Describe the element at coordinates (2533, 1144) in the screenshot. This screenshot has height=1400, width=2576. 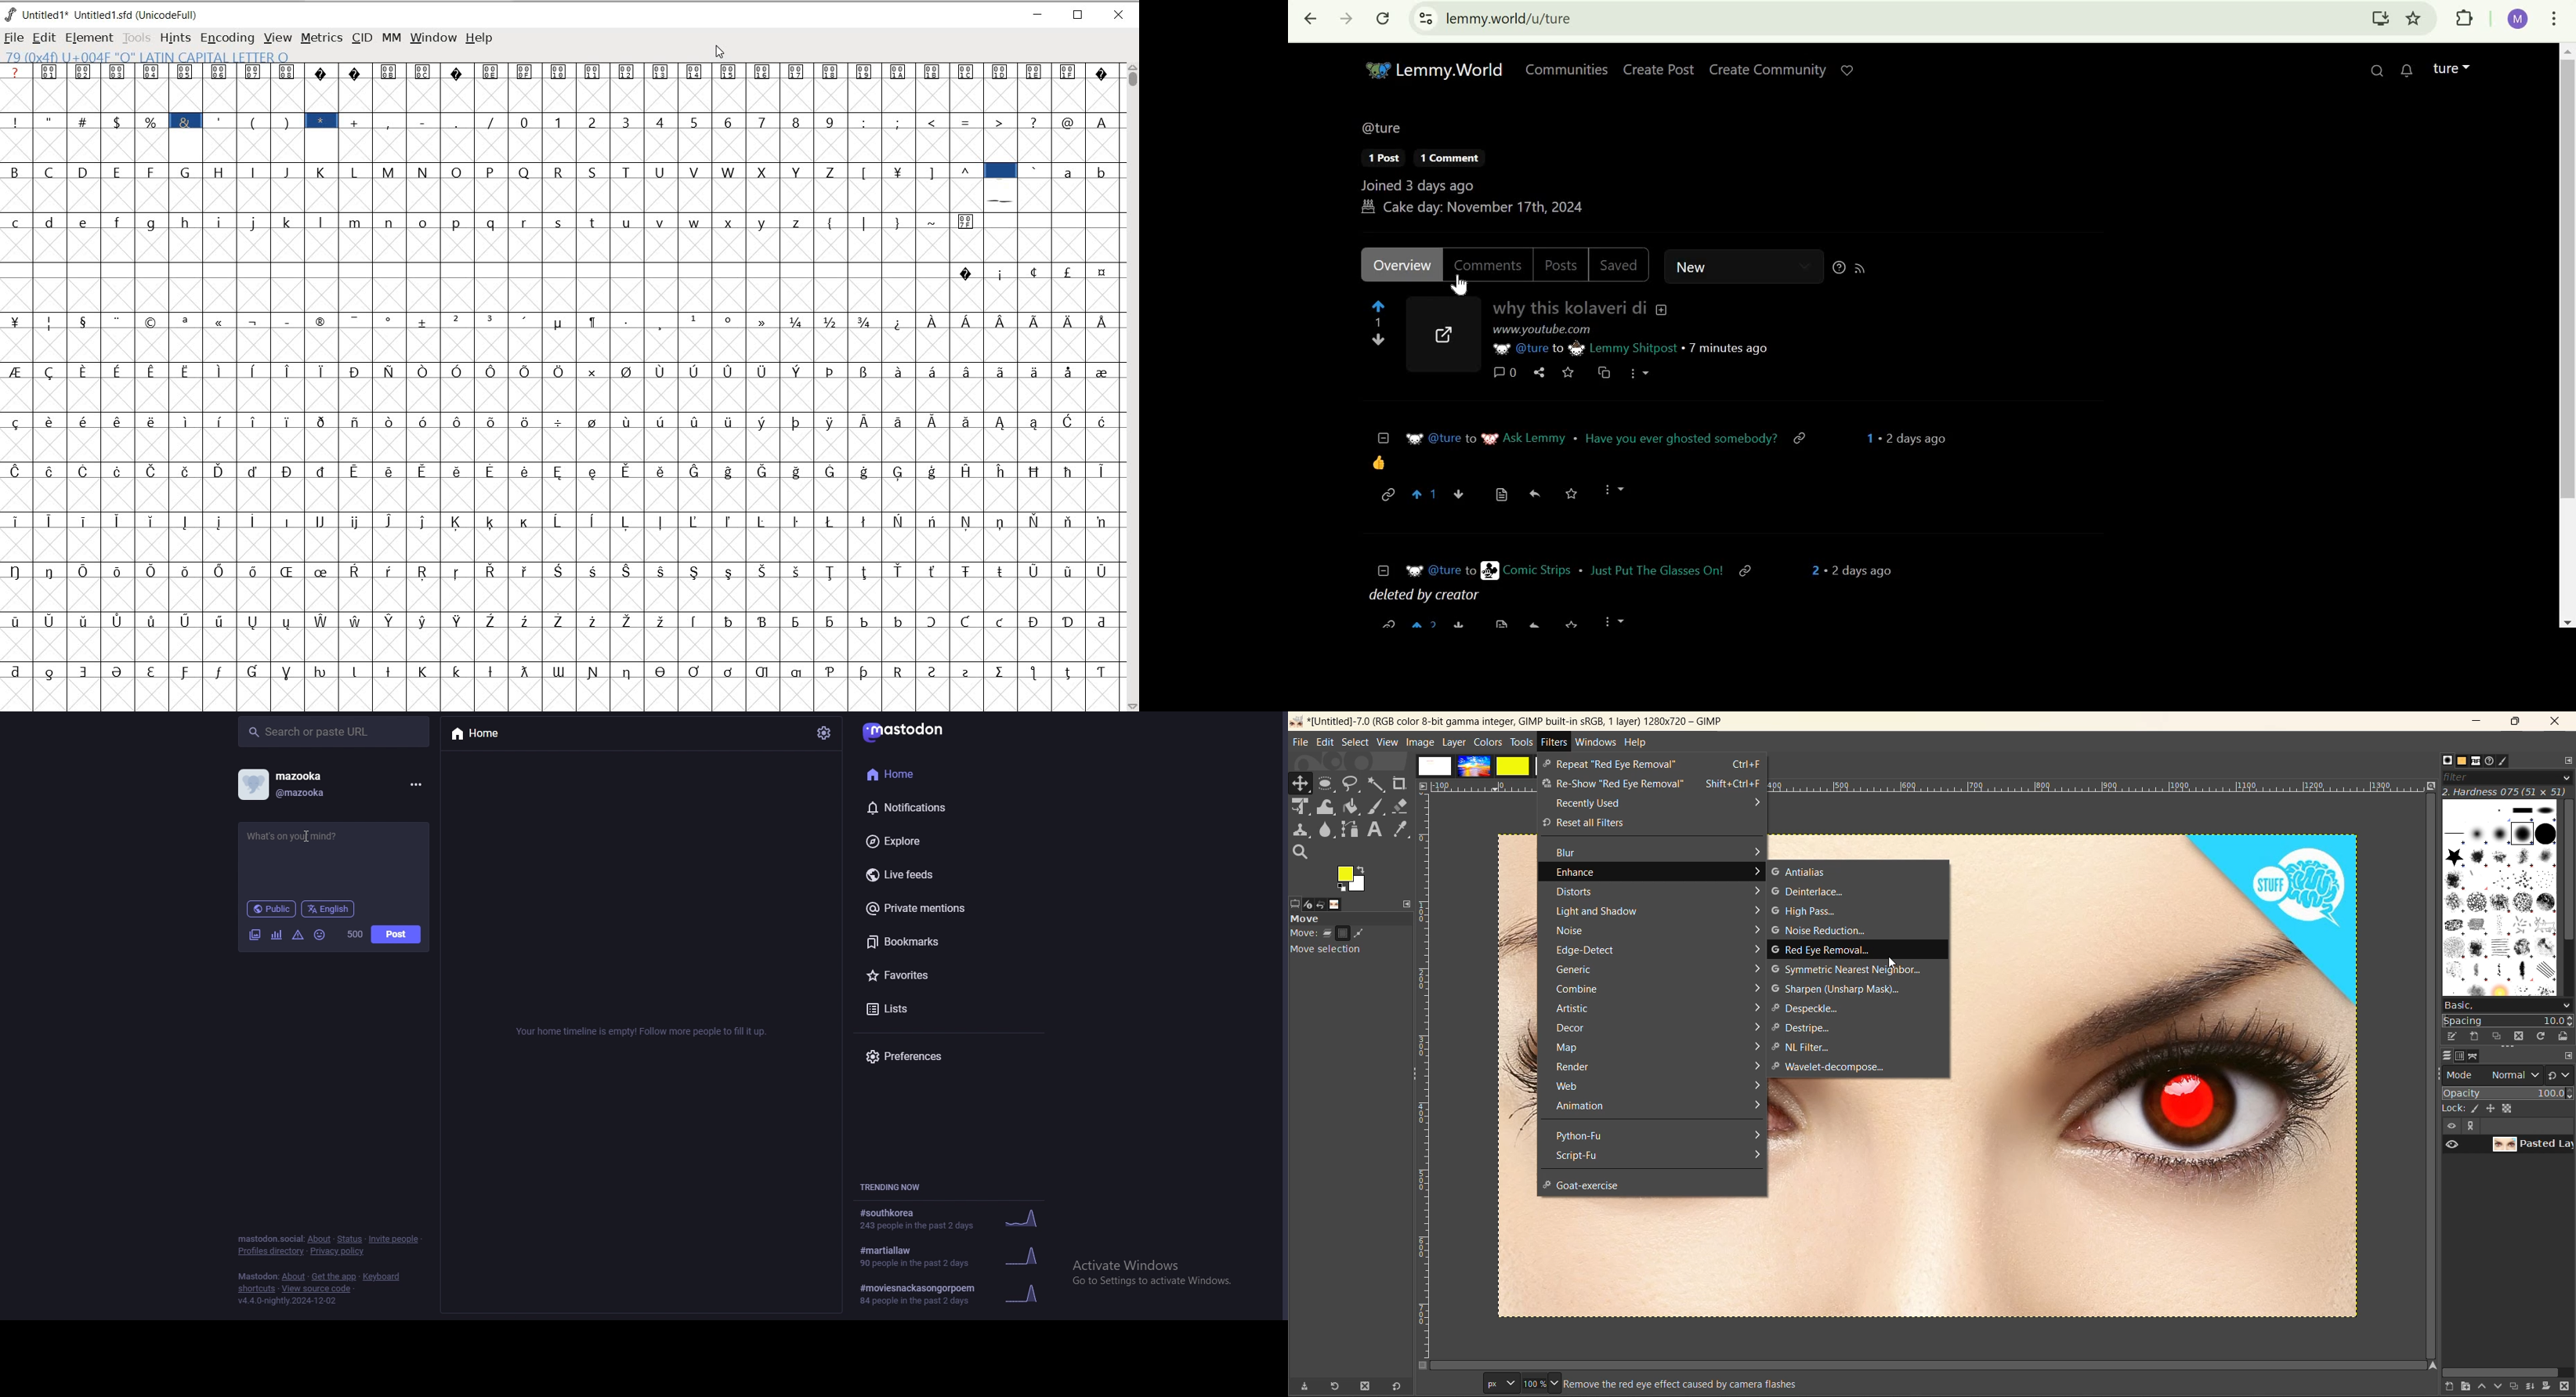
I see `layer` at that location.